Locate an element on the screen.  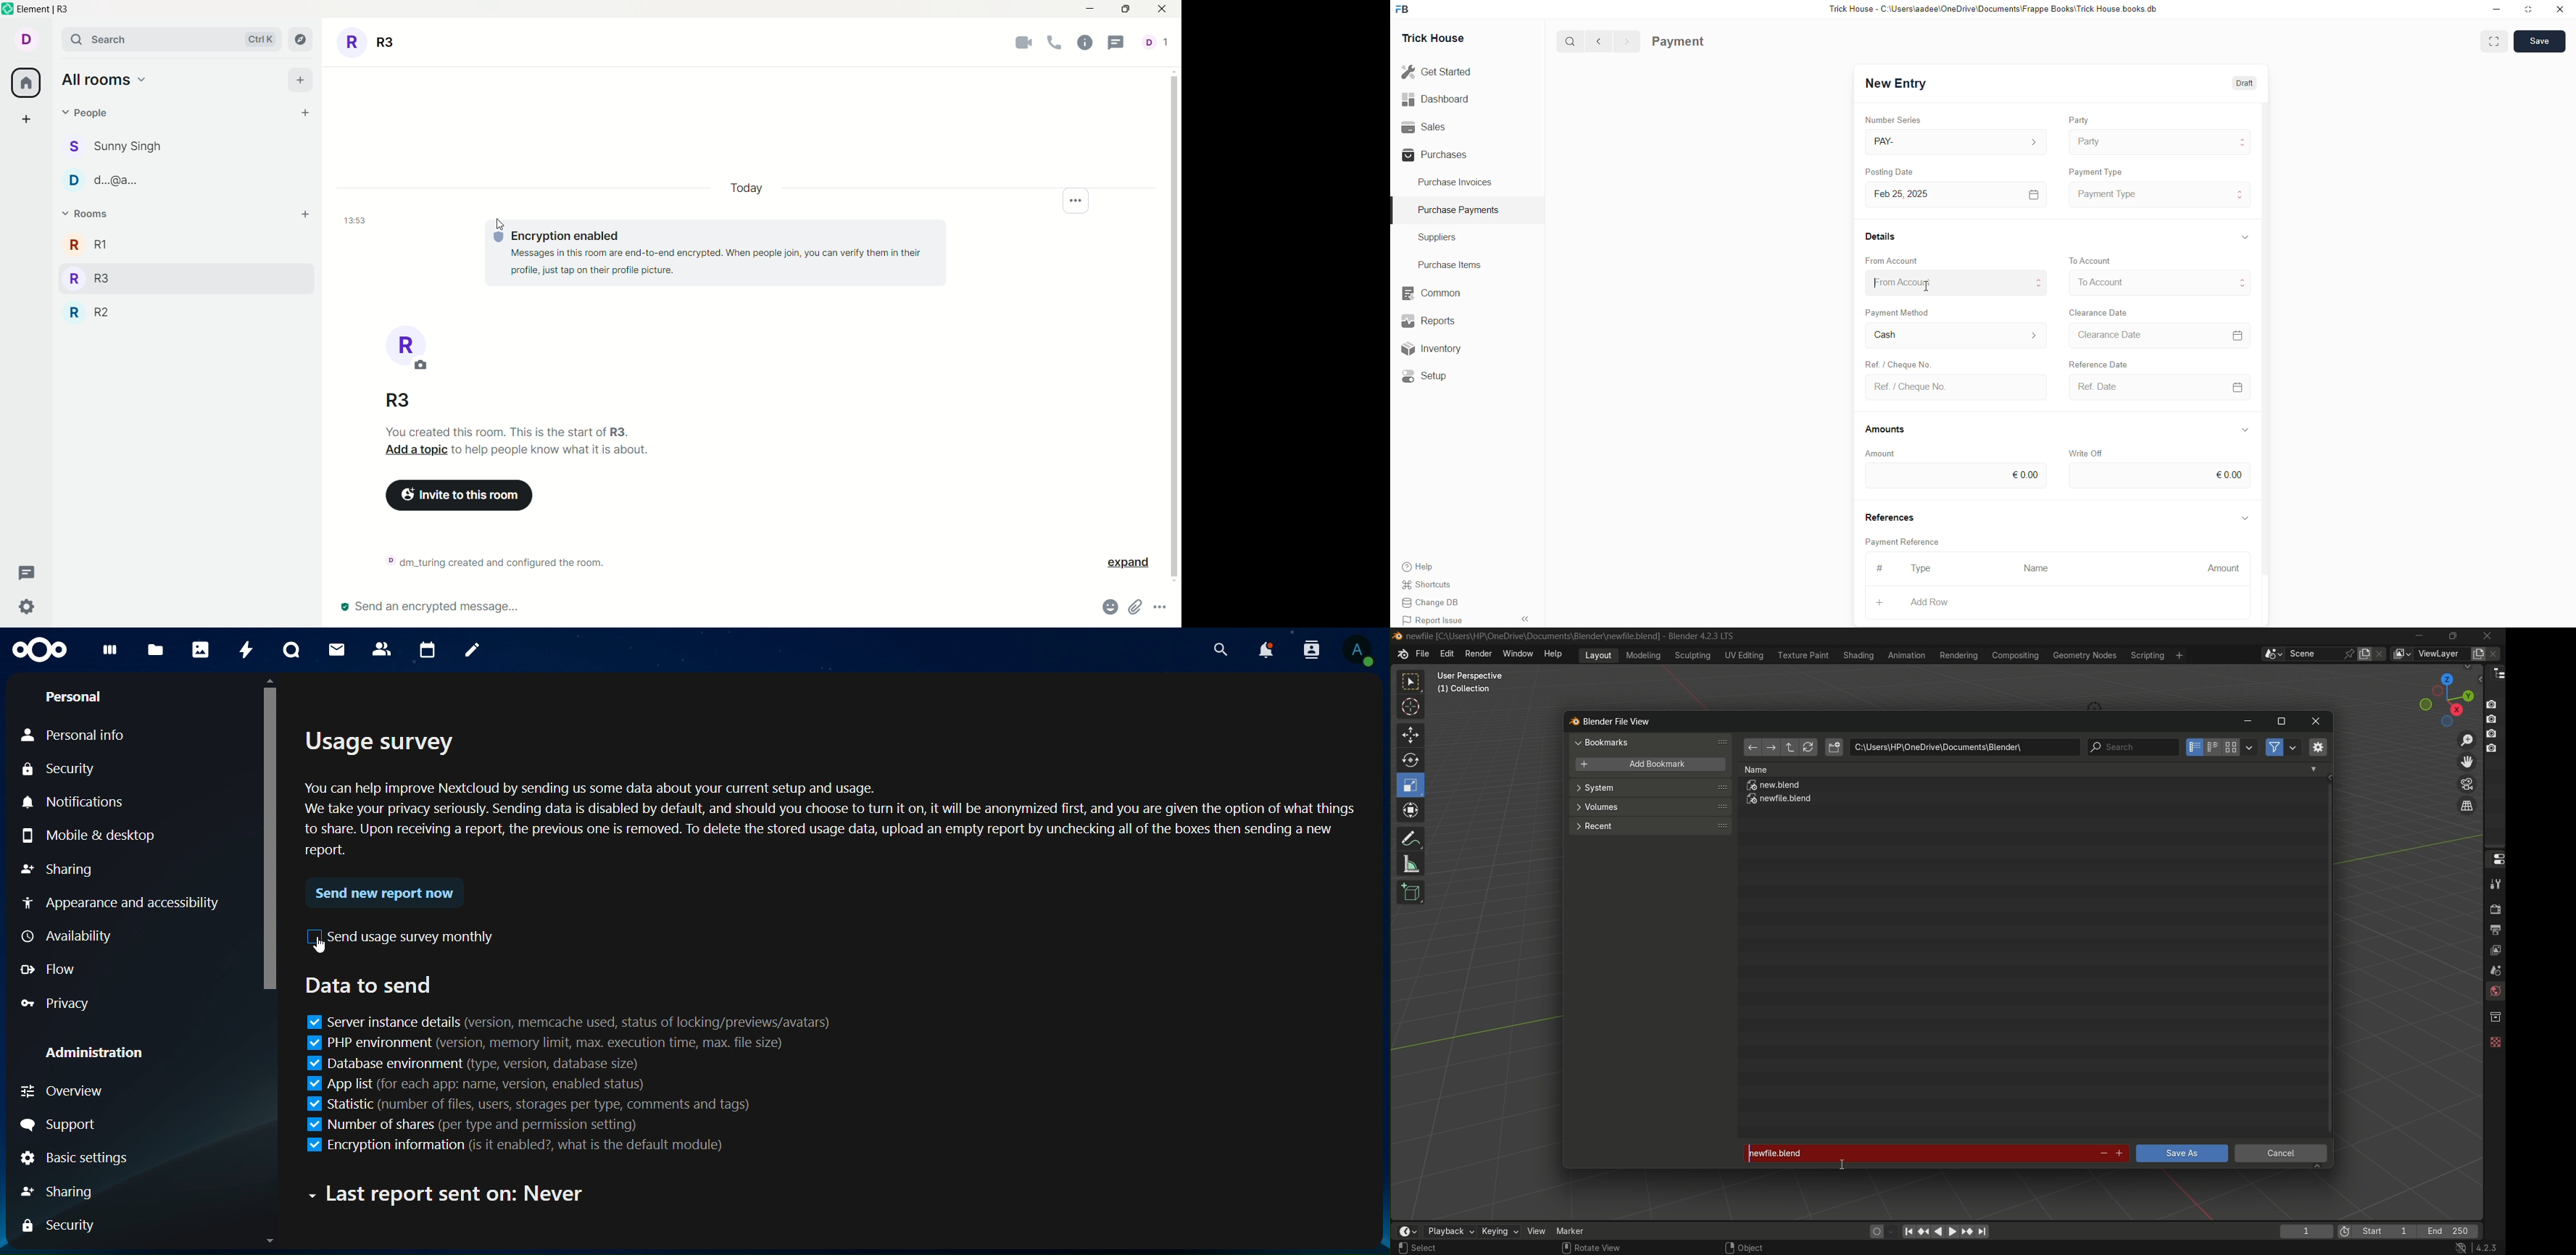
minimise down is located at coordinates (2495, 9).